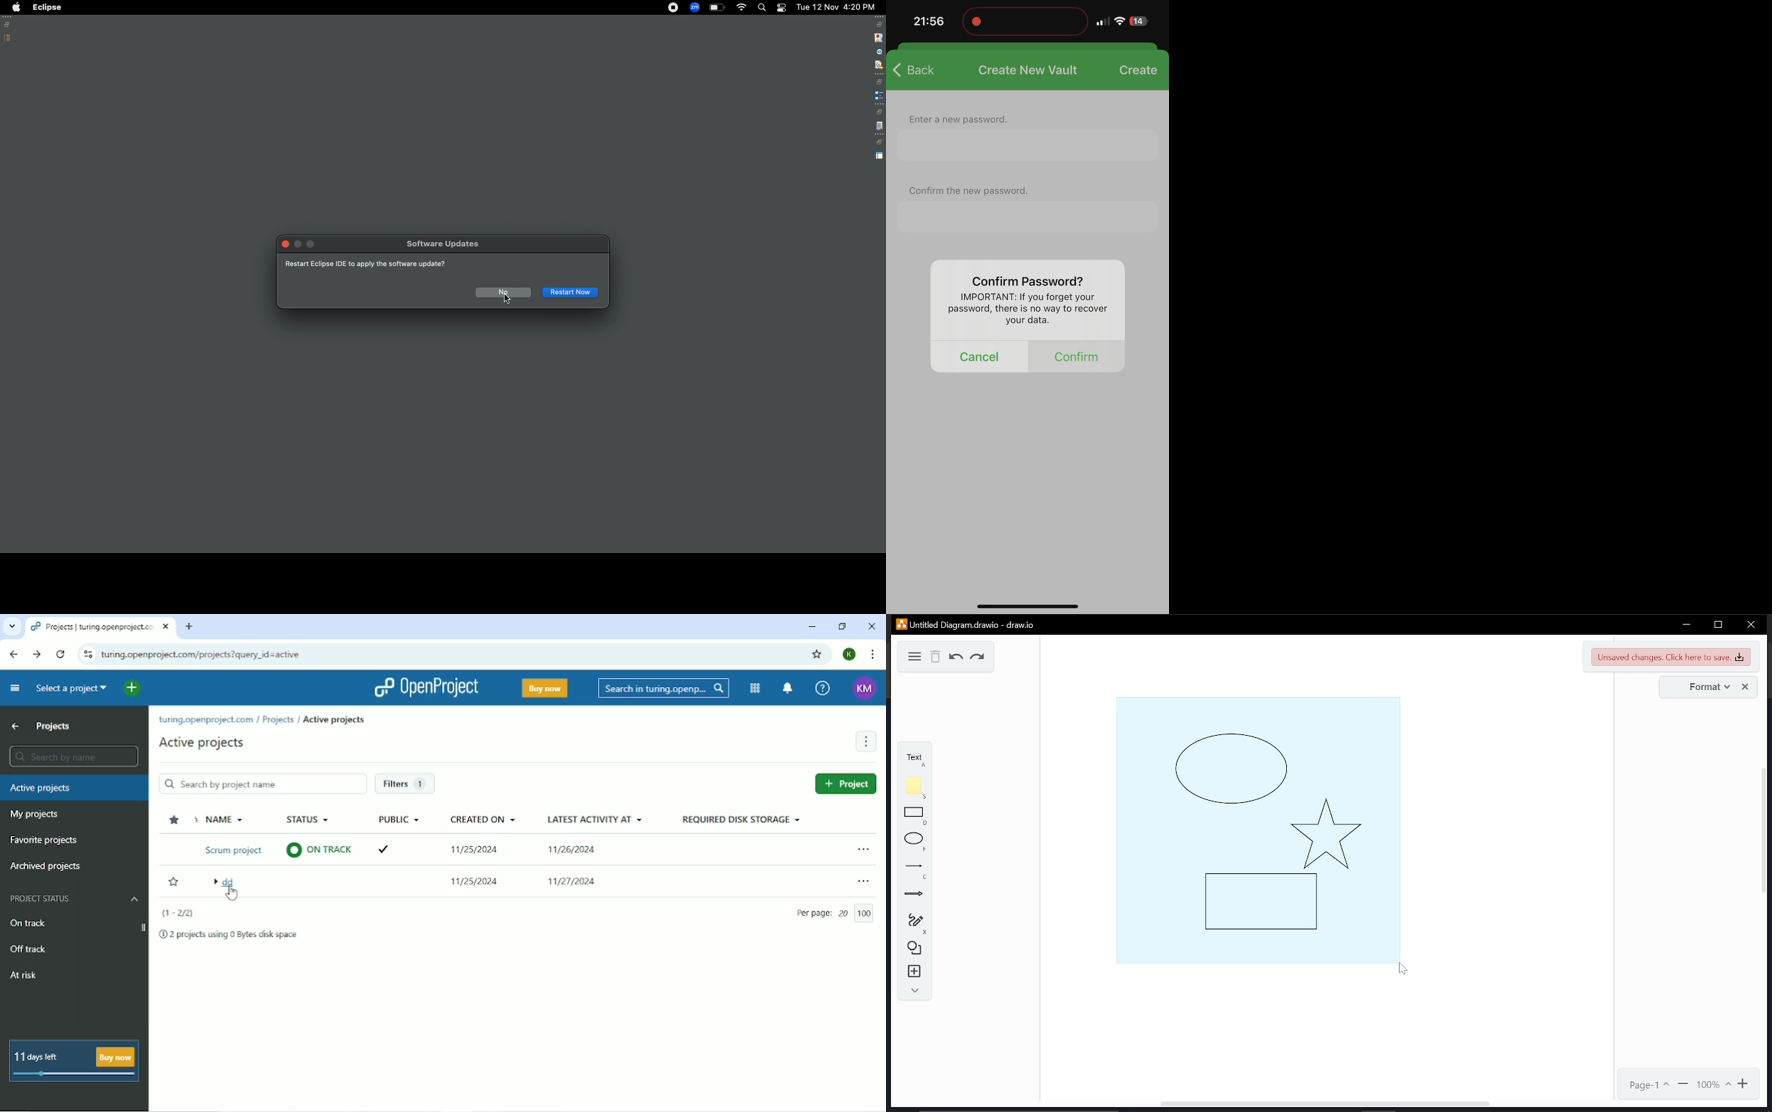 The height and width of the screenshot is (1120, 1792). What do you see at coordinates (879, 156) in the screenshot?
I see `perspective` at bounding box center [879, 156].